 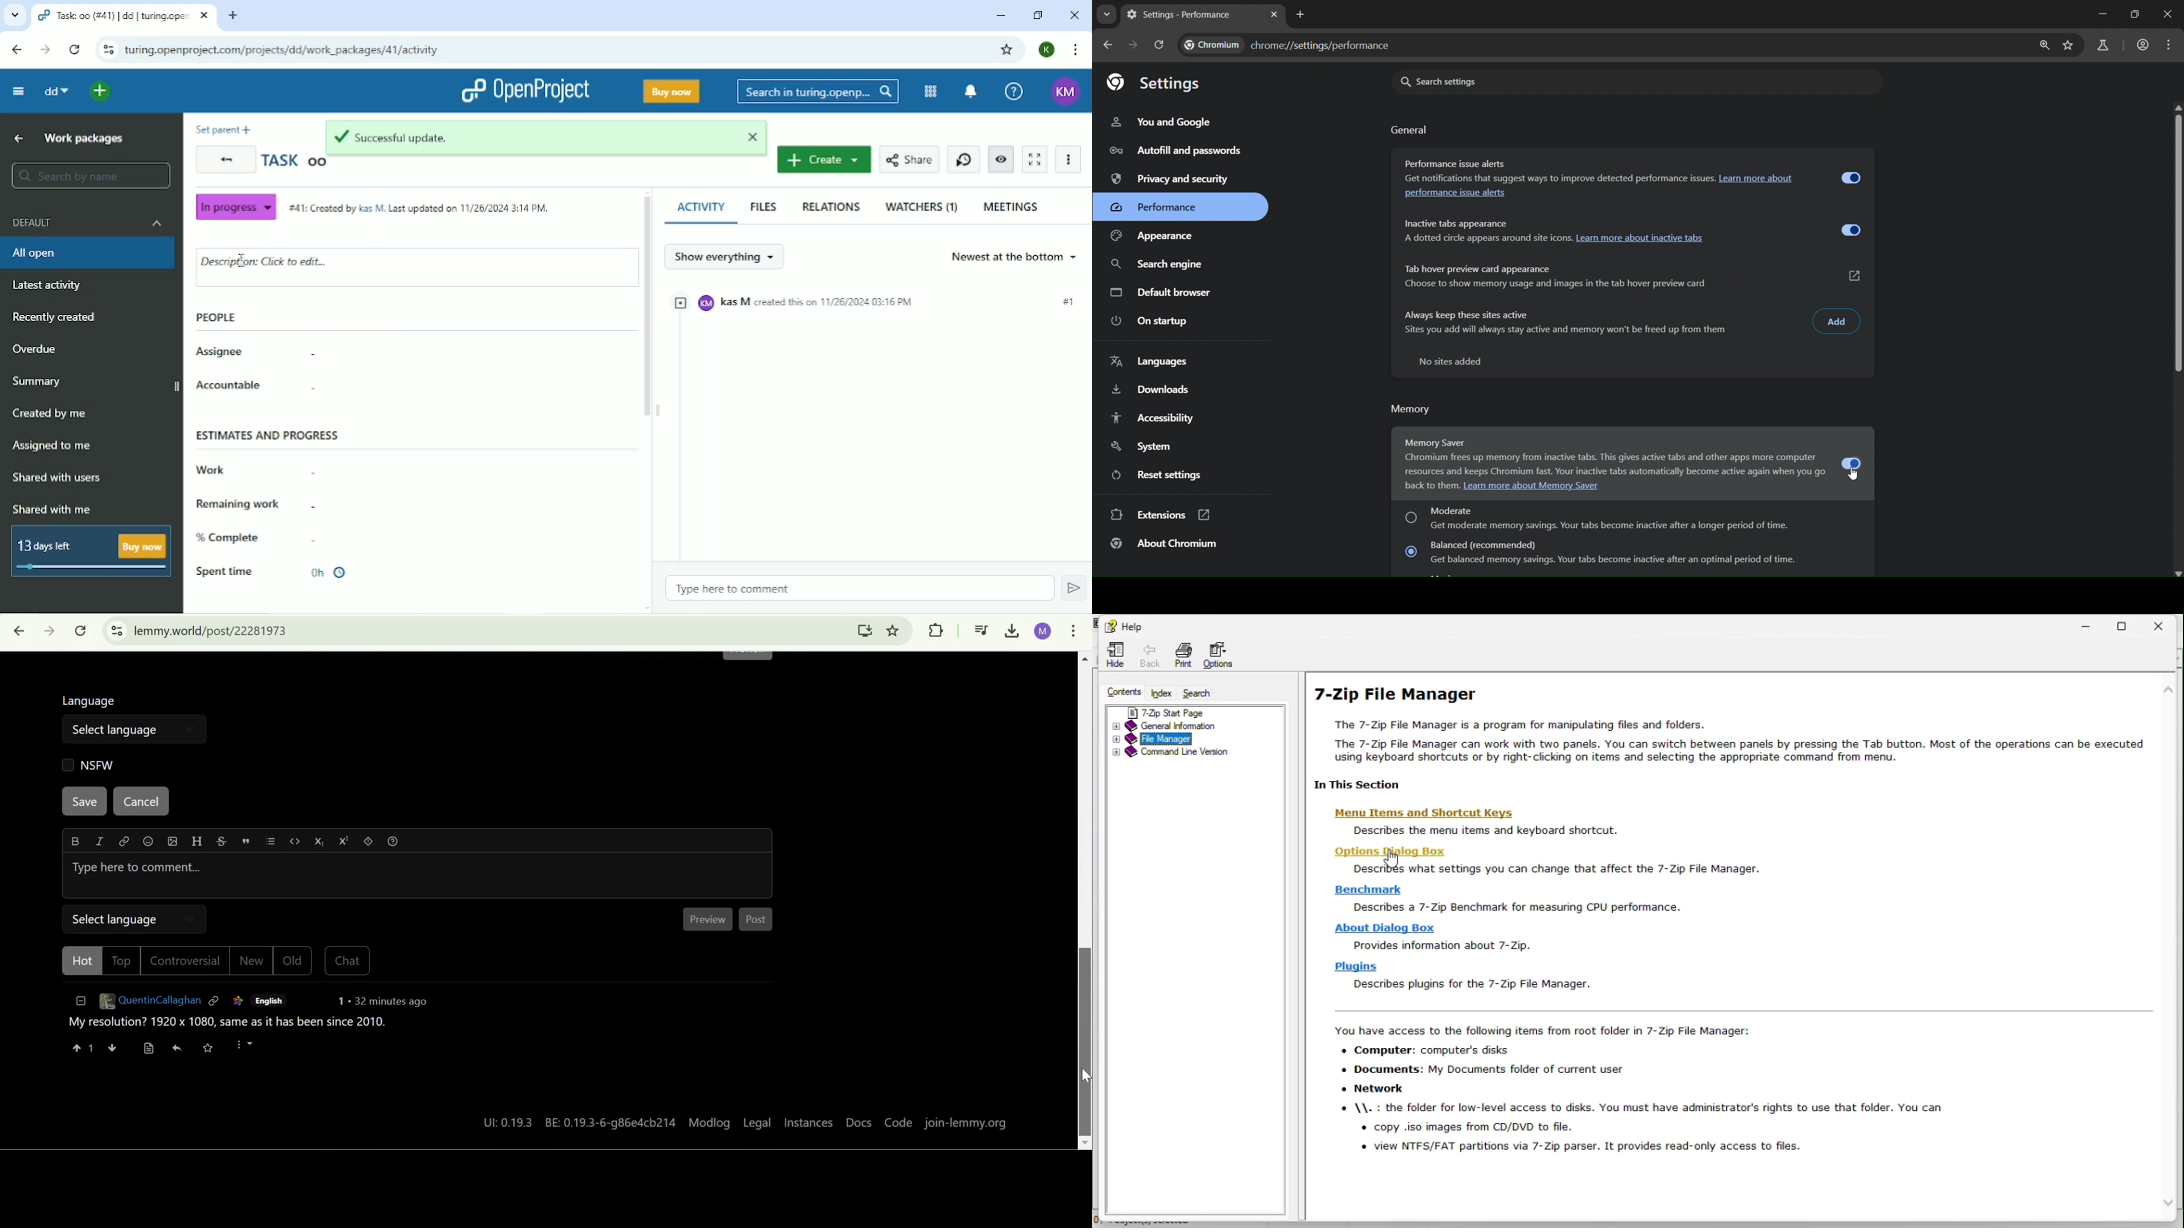 What do you see at coordinates (732, 589) in the screenshot?
I see `Type here to comment` at bounding box center [732, 589].